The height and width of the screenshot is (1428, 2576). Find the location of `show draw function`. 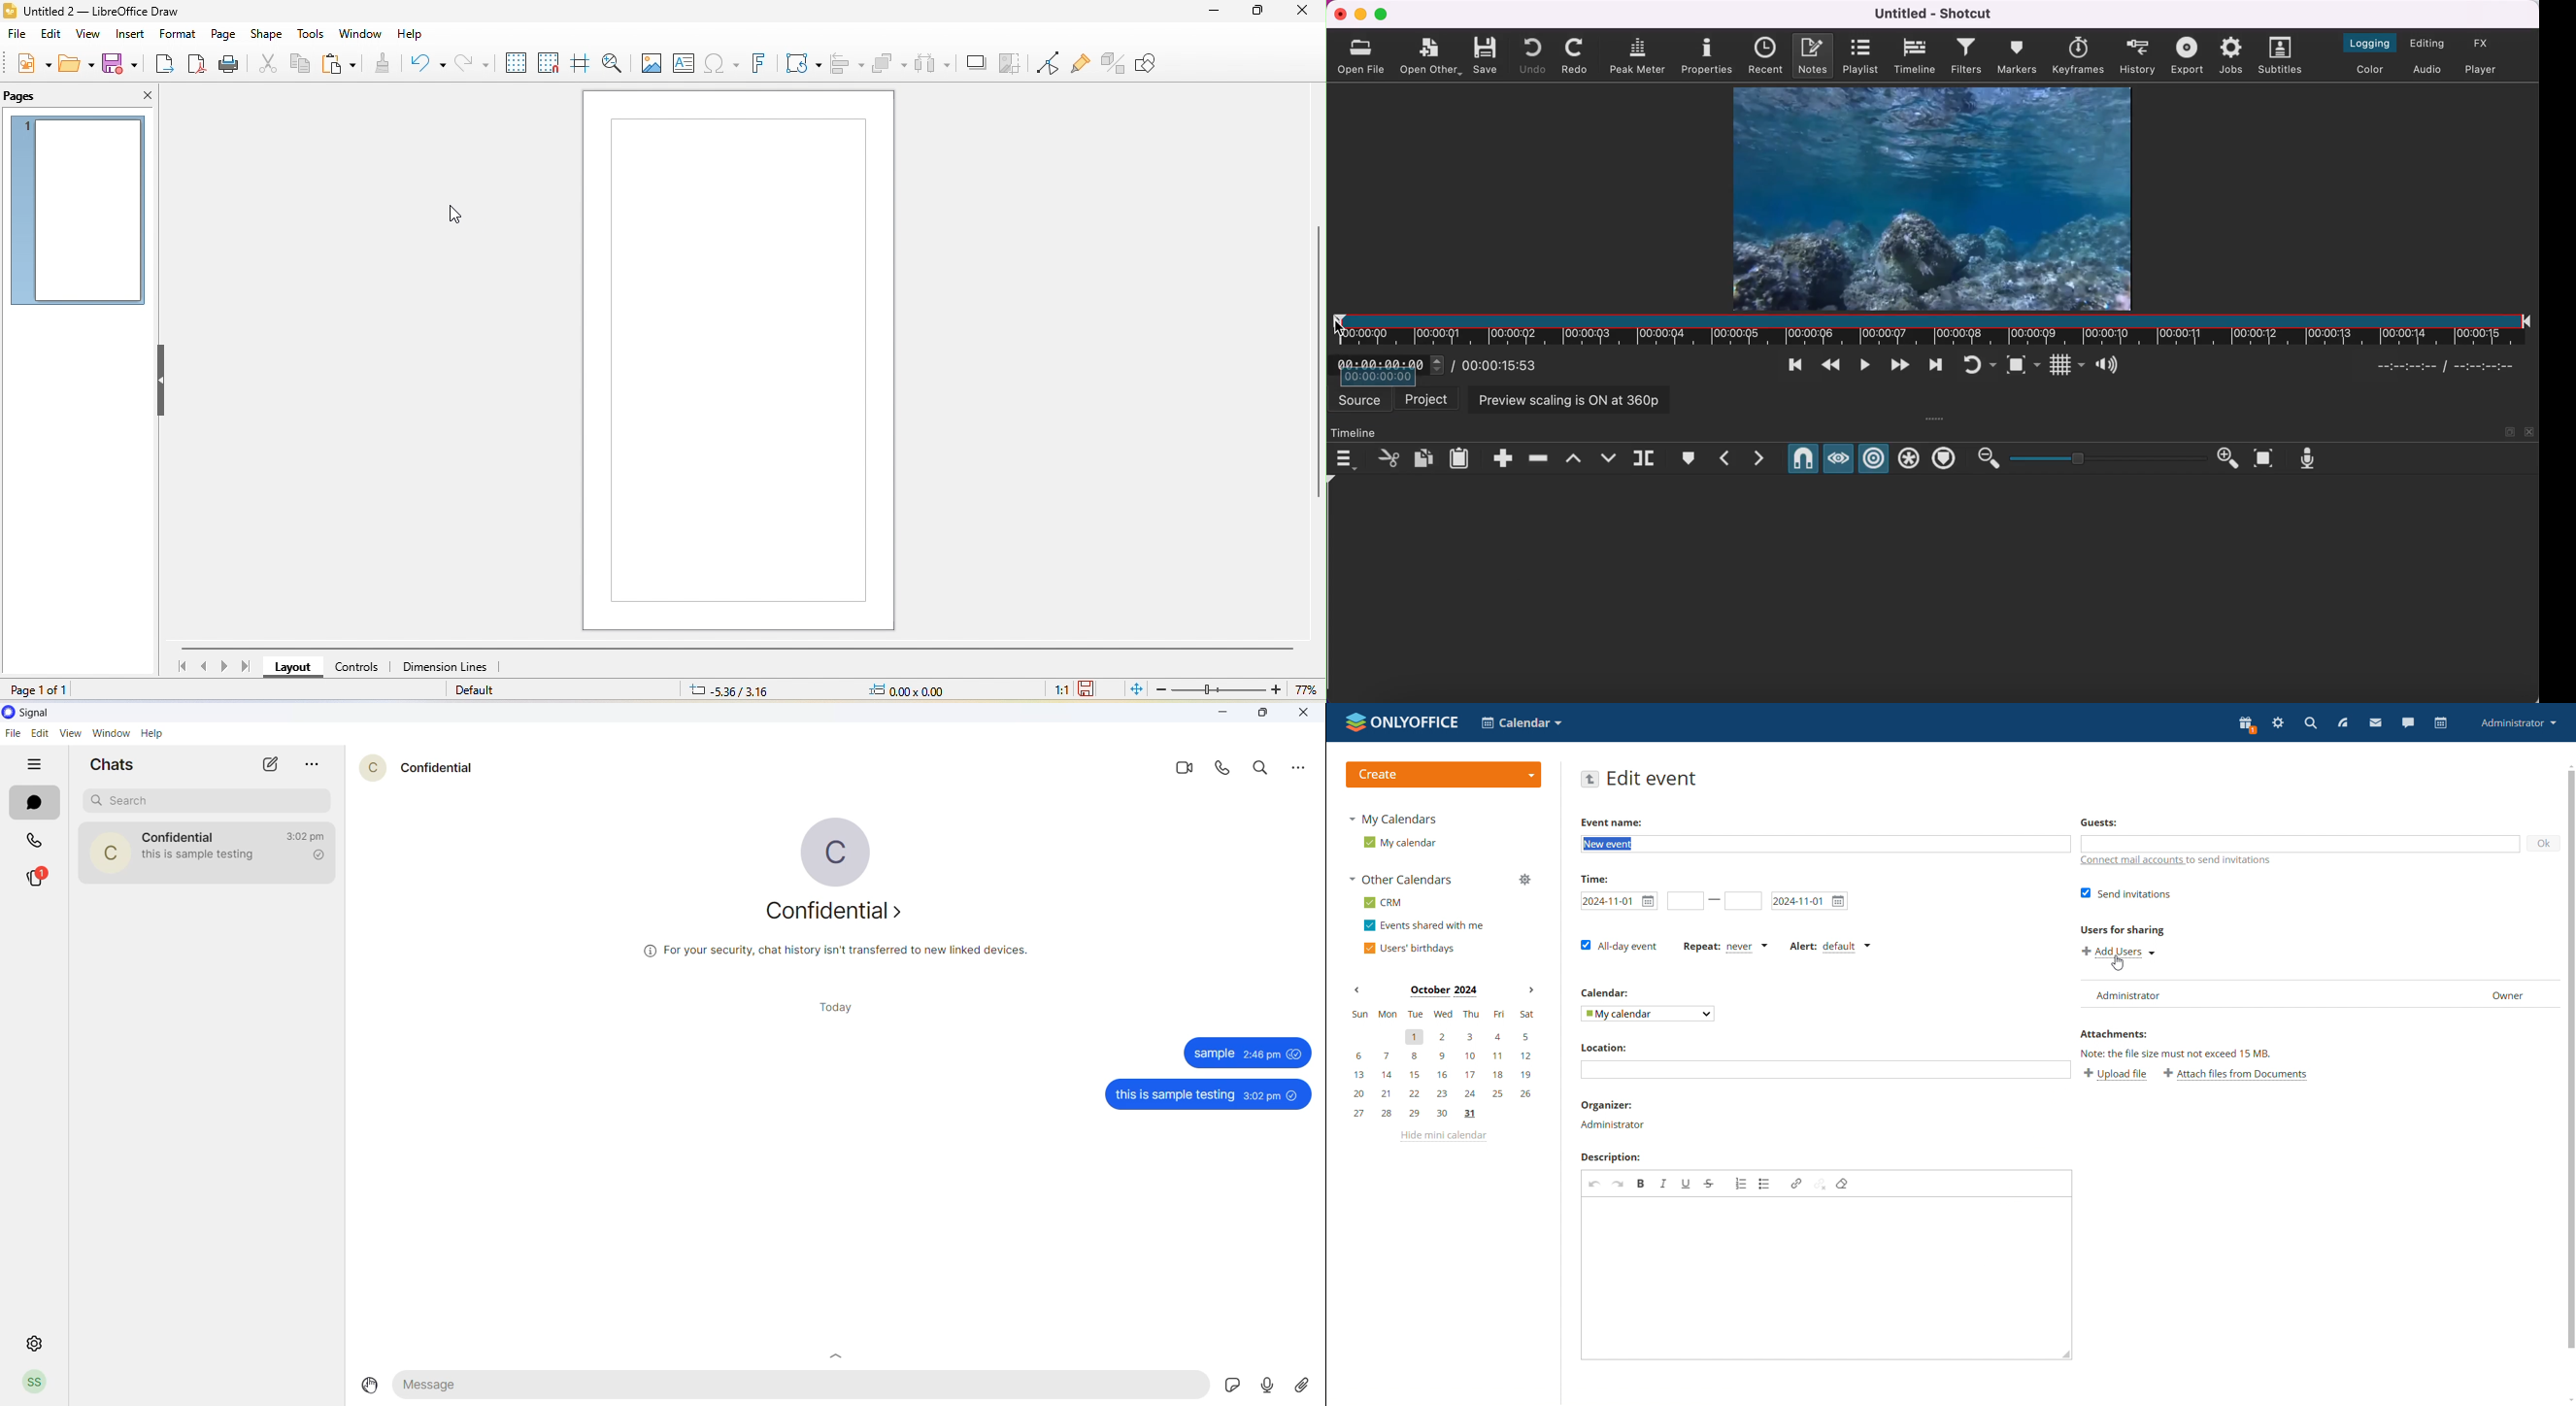

show draw function is located at coordinates (1160, 63).